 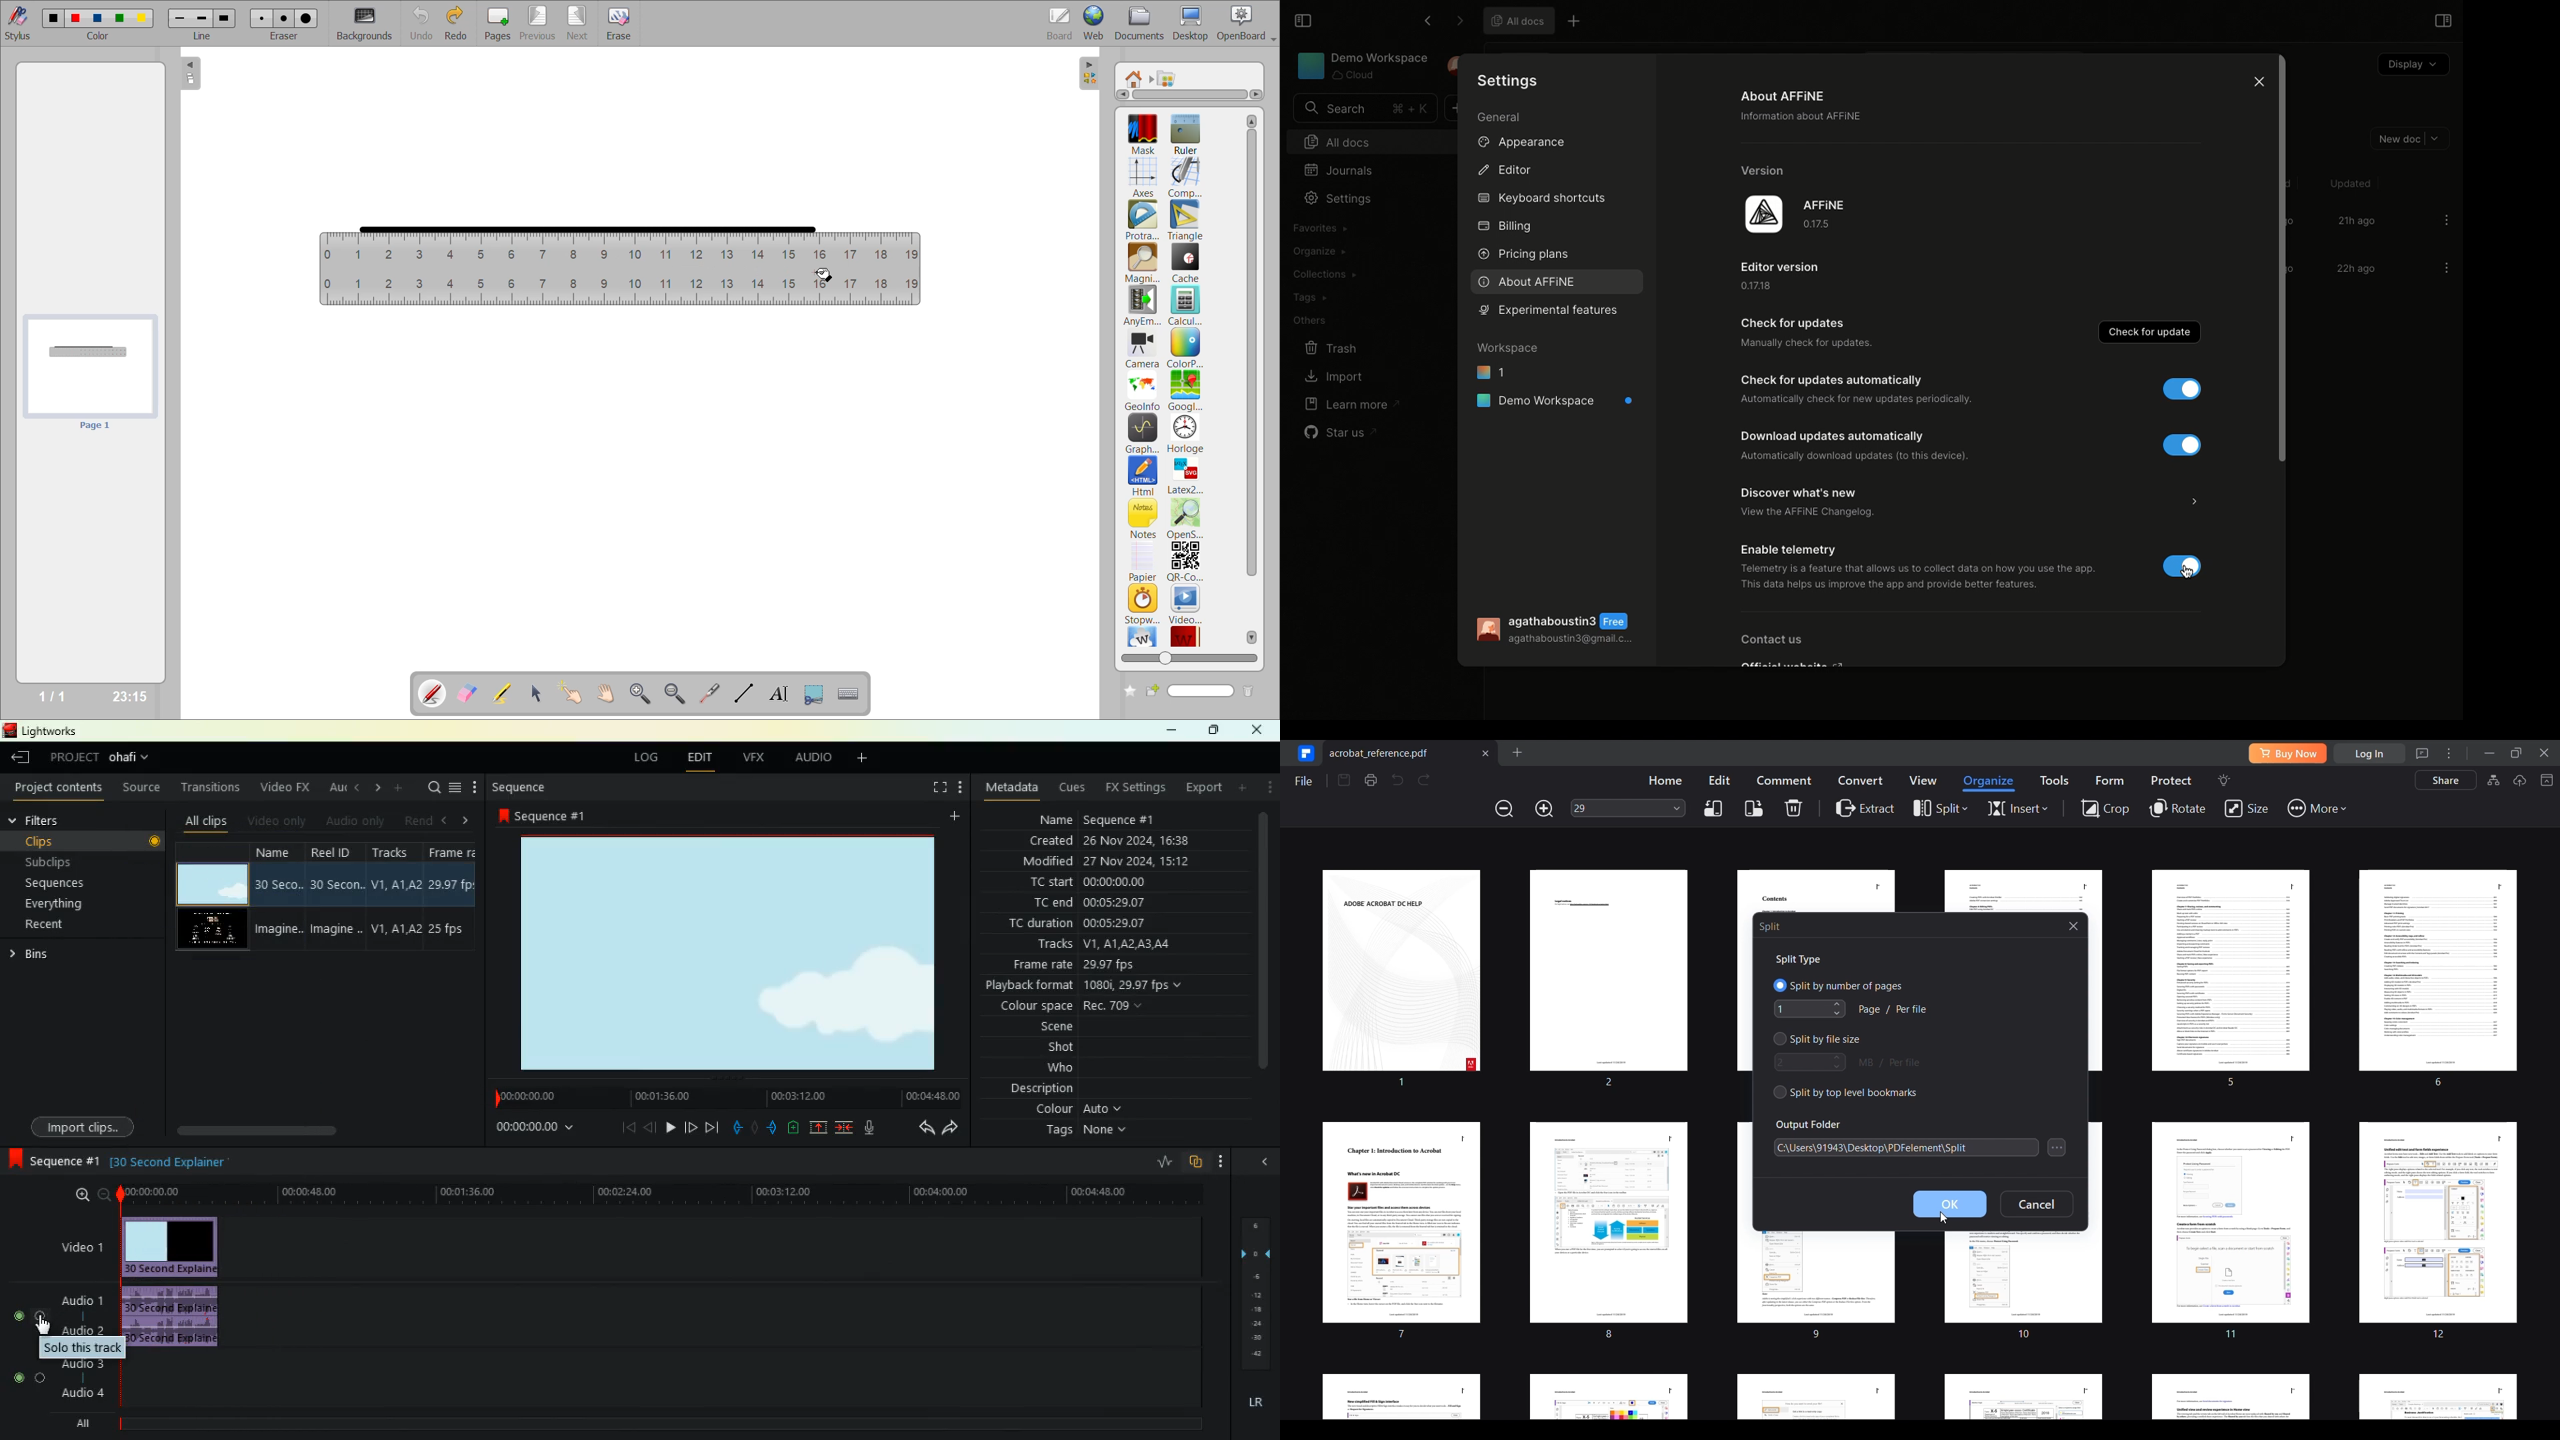 I want to click on video, so click(x=212, y=884).